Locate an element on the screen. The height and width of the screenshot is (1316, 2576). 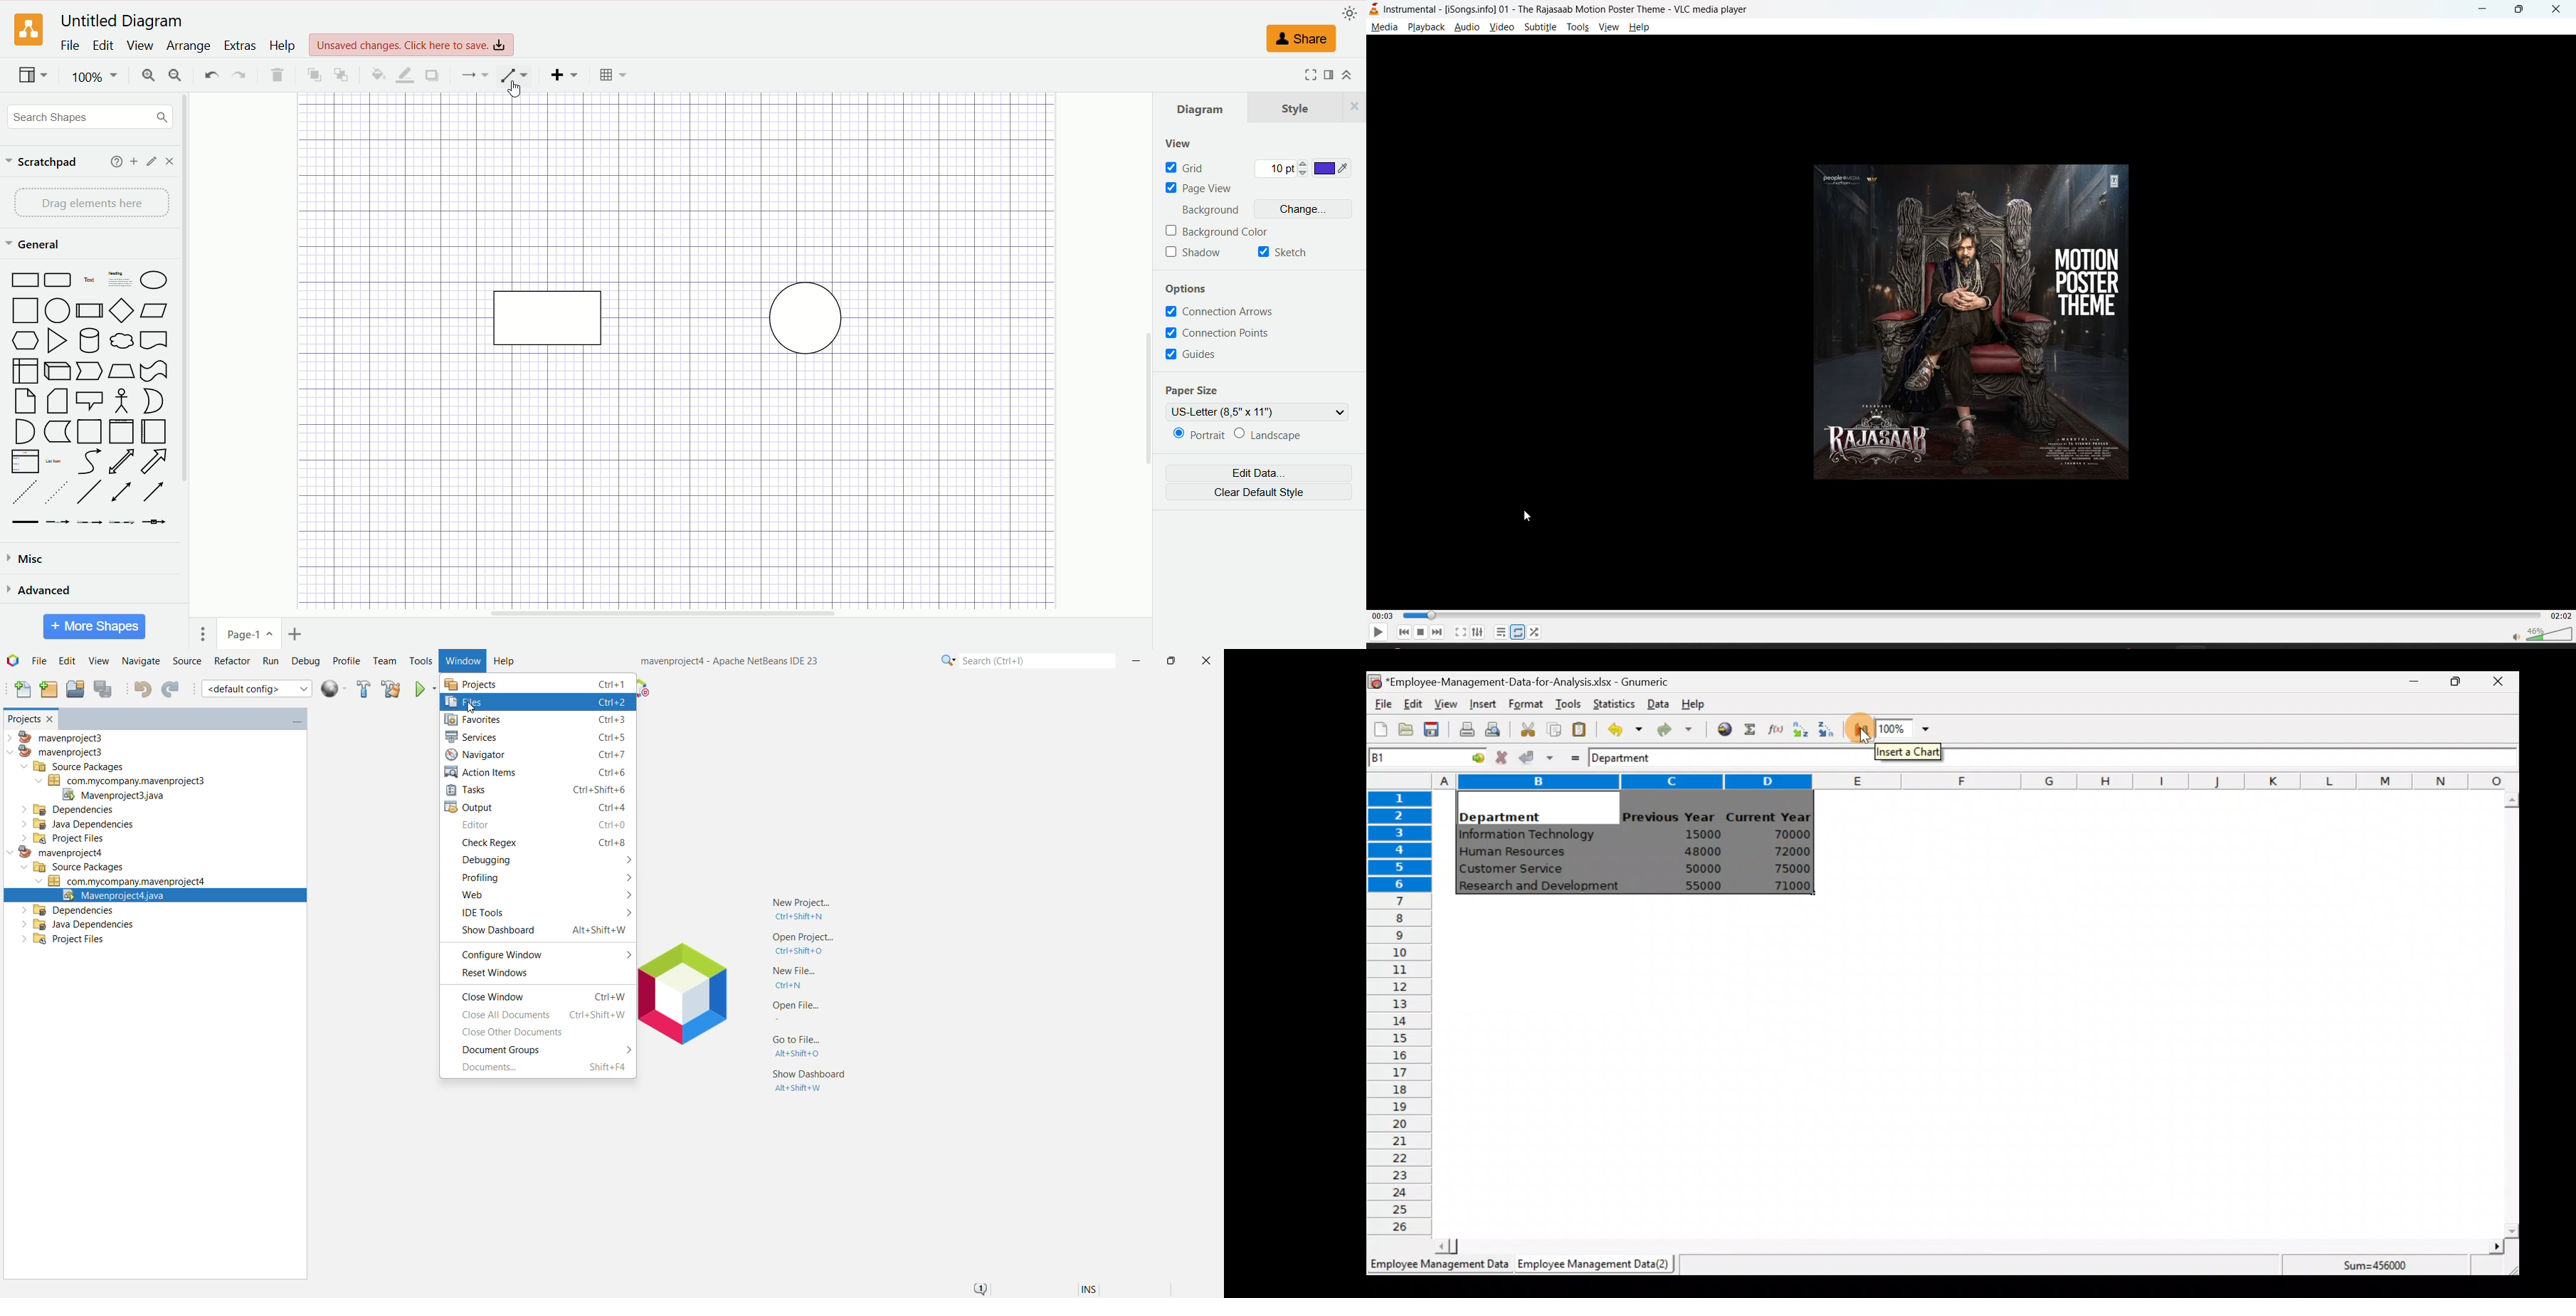
fill color is located at coordinates (376, 74).